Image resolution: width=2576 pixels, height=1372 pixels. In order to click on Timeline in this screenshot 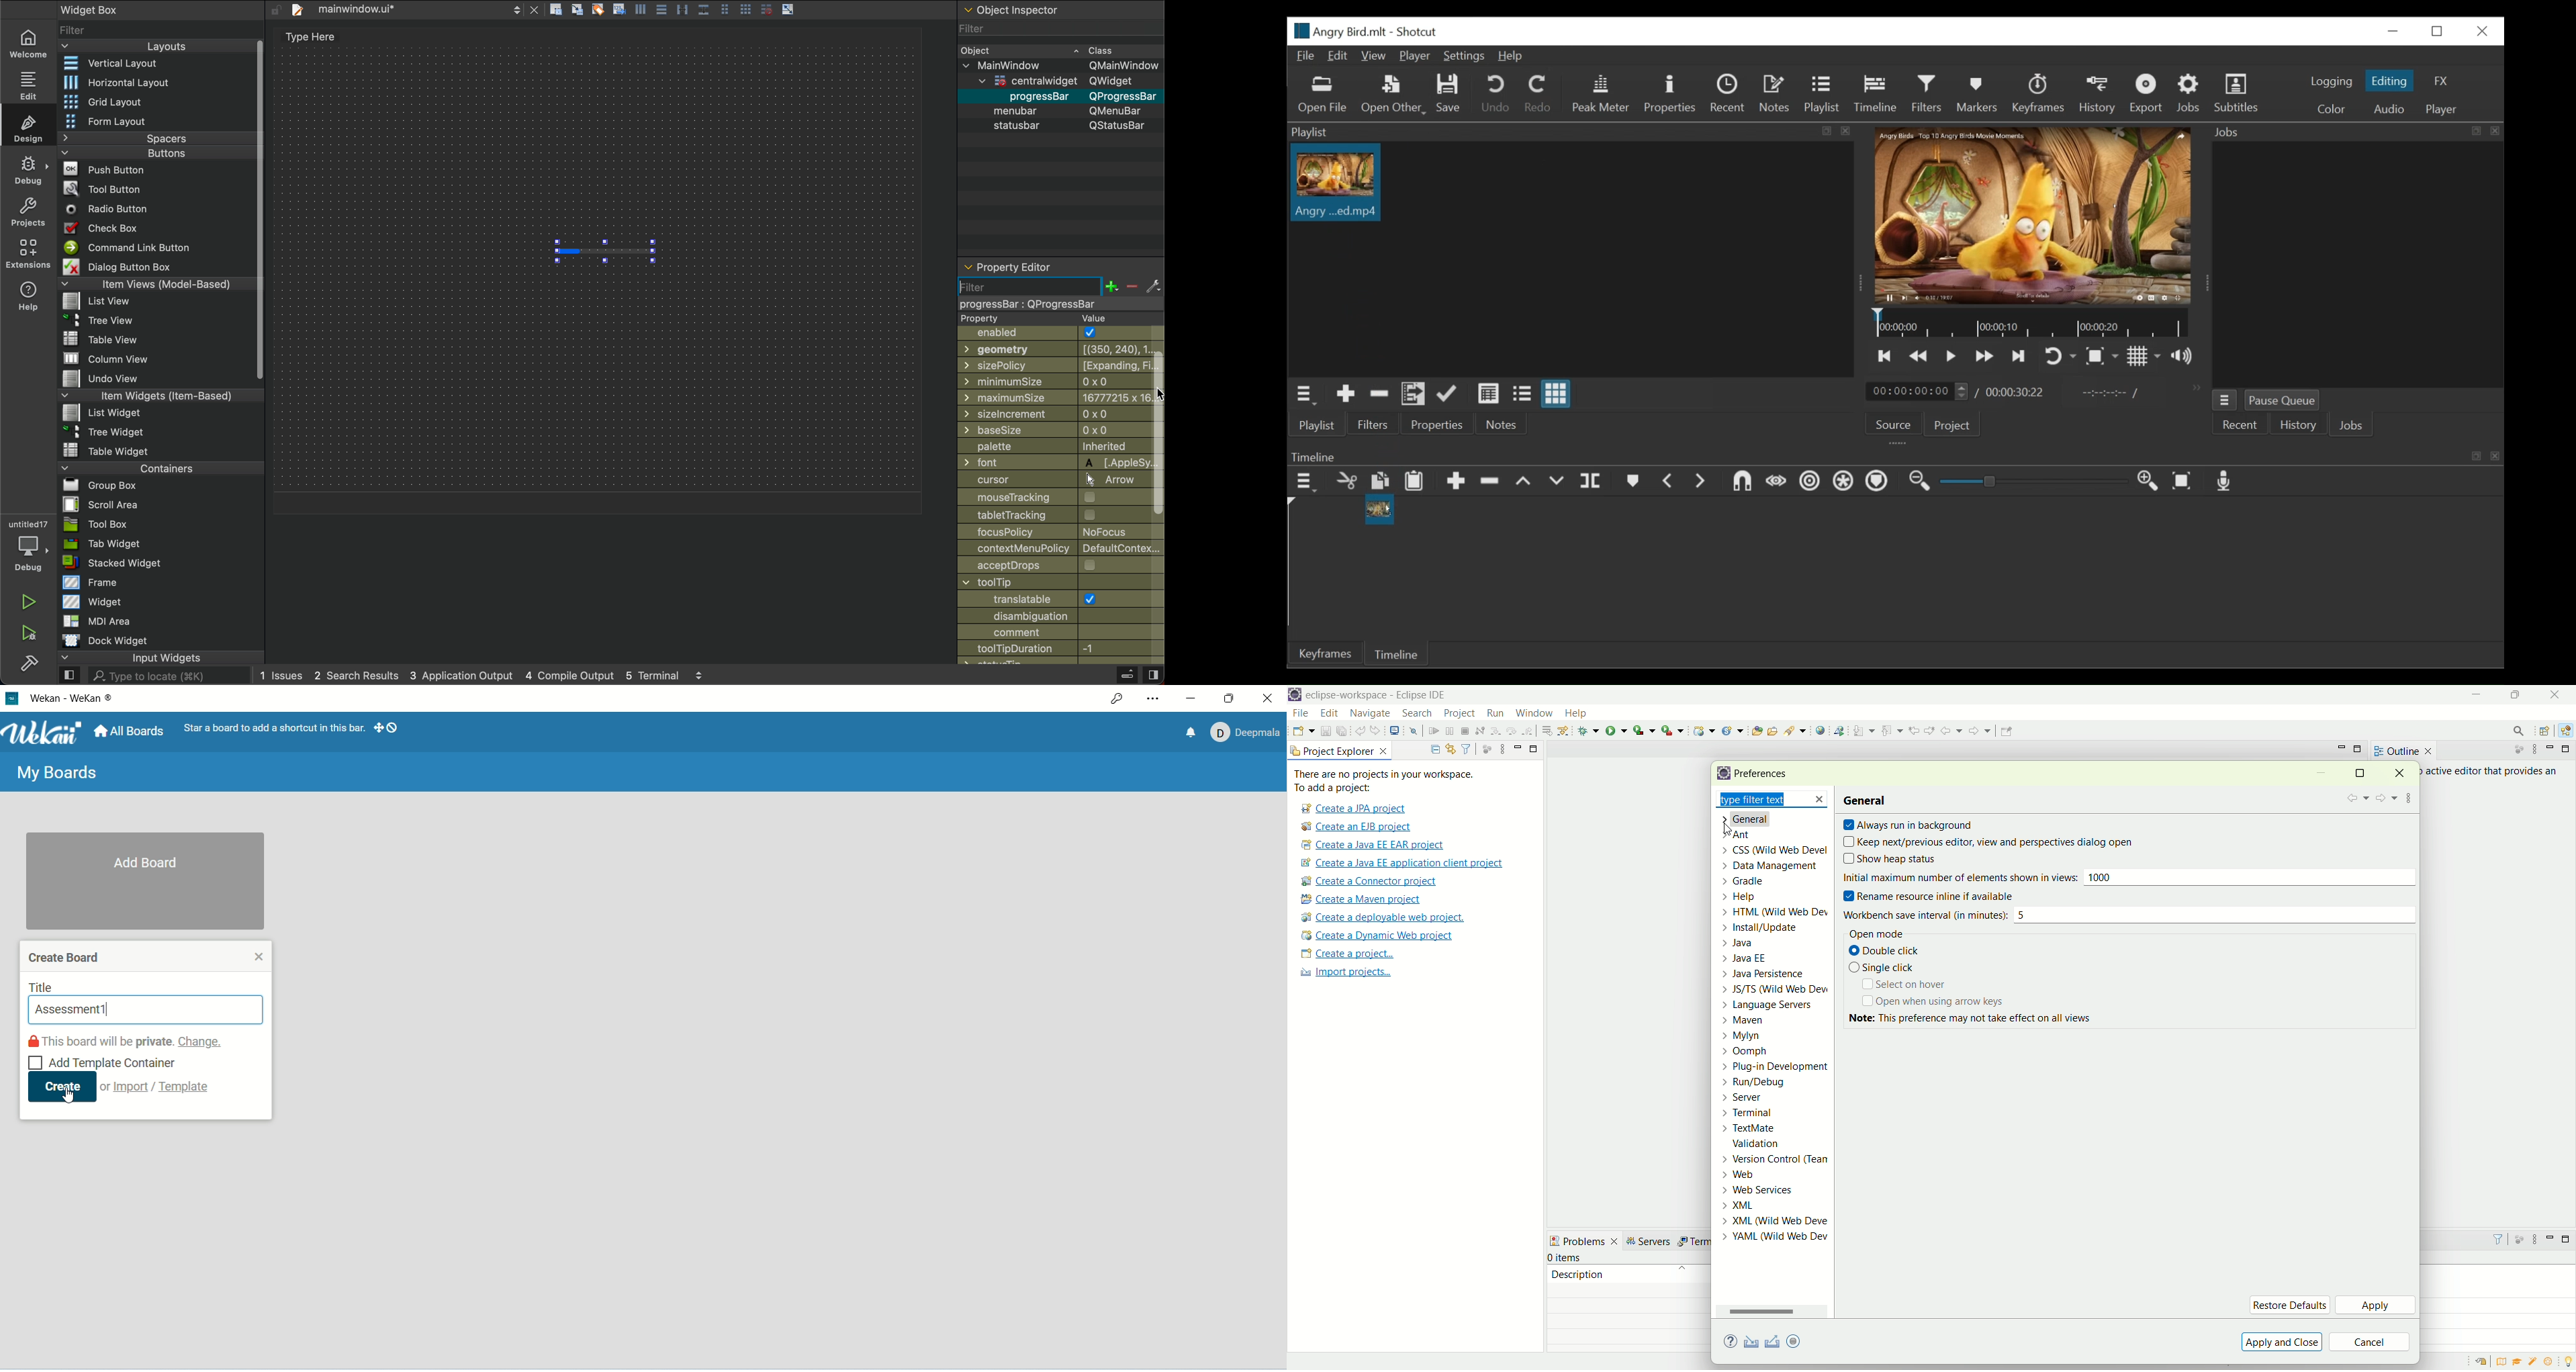, I will do `click(1875, 94)`.